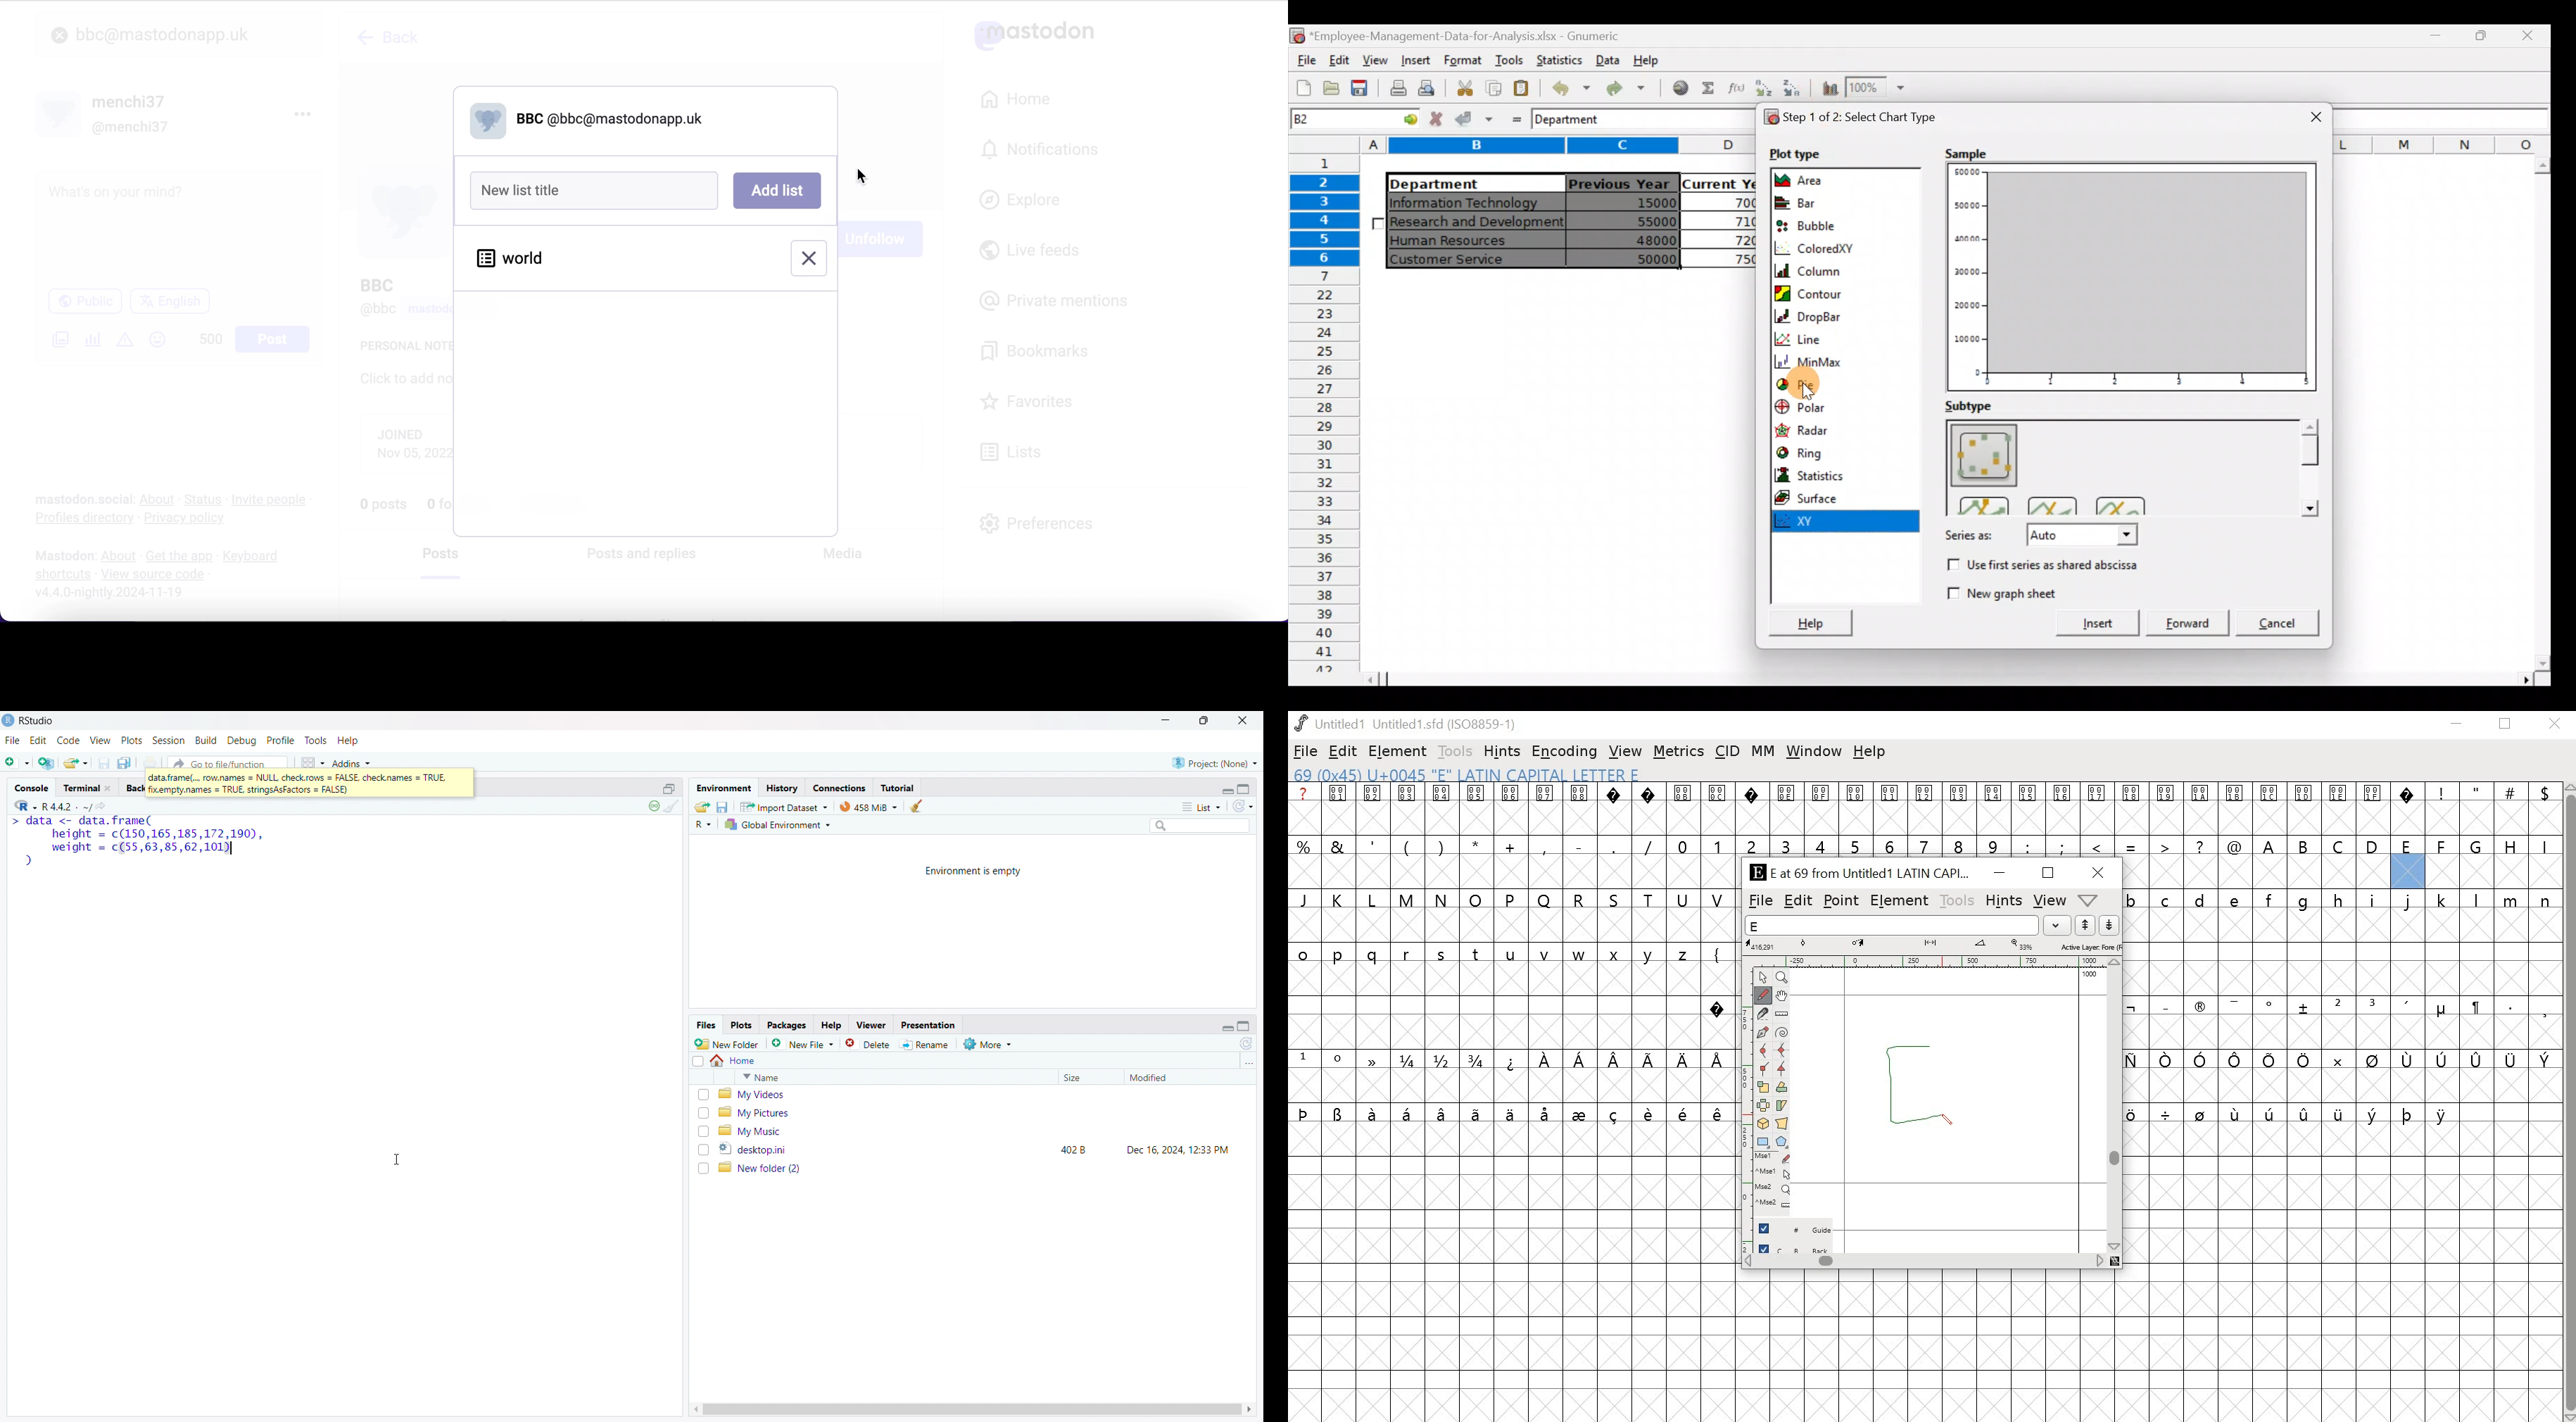 The height and width of the screenshot is (1428, 2576). Describe the element at coordinates (974, 872) in the screenshot. I see `emvironment is empty` at that location.